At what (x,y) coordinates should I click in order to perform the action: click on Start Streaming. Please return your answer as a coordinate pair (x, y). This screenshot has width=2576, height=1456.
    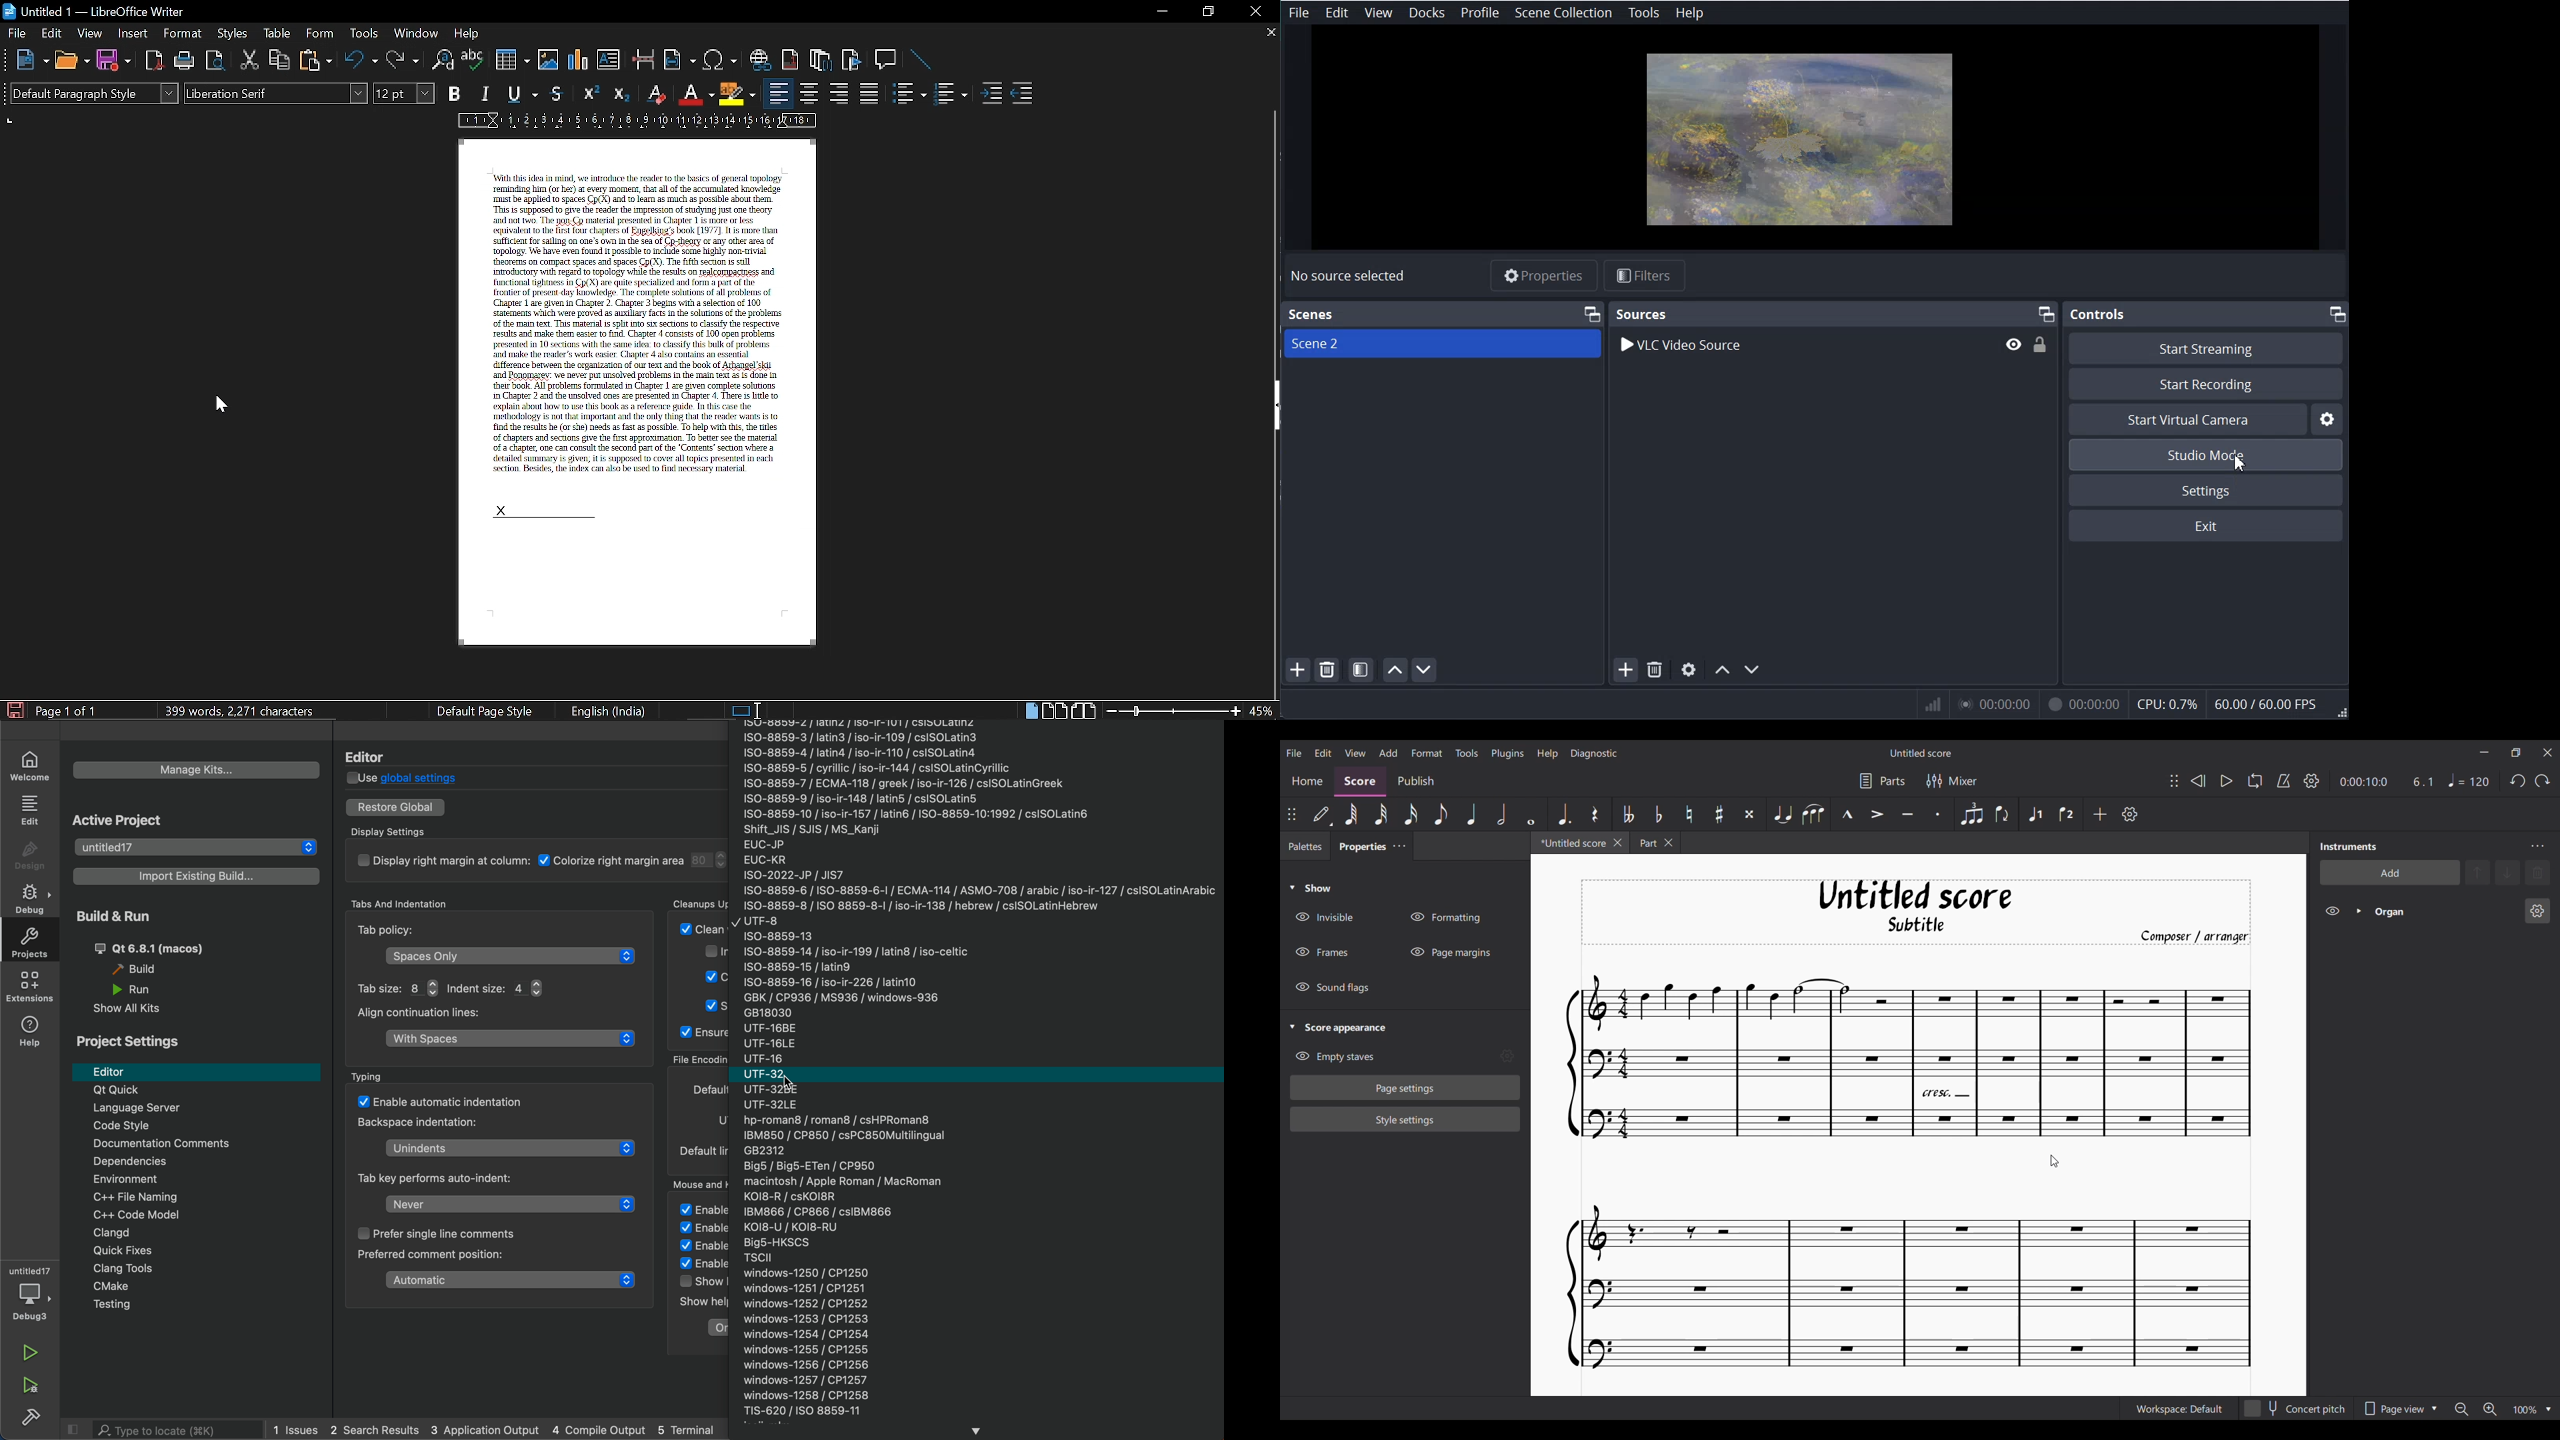
    Looking at the image, I should click on (2209, 347).